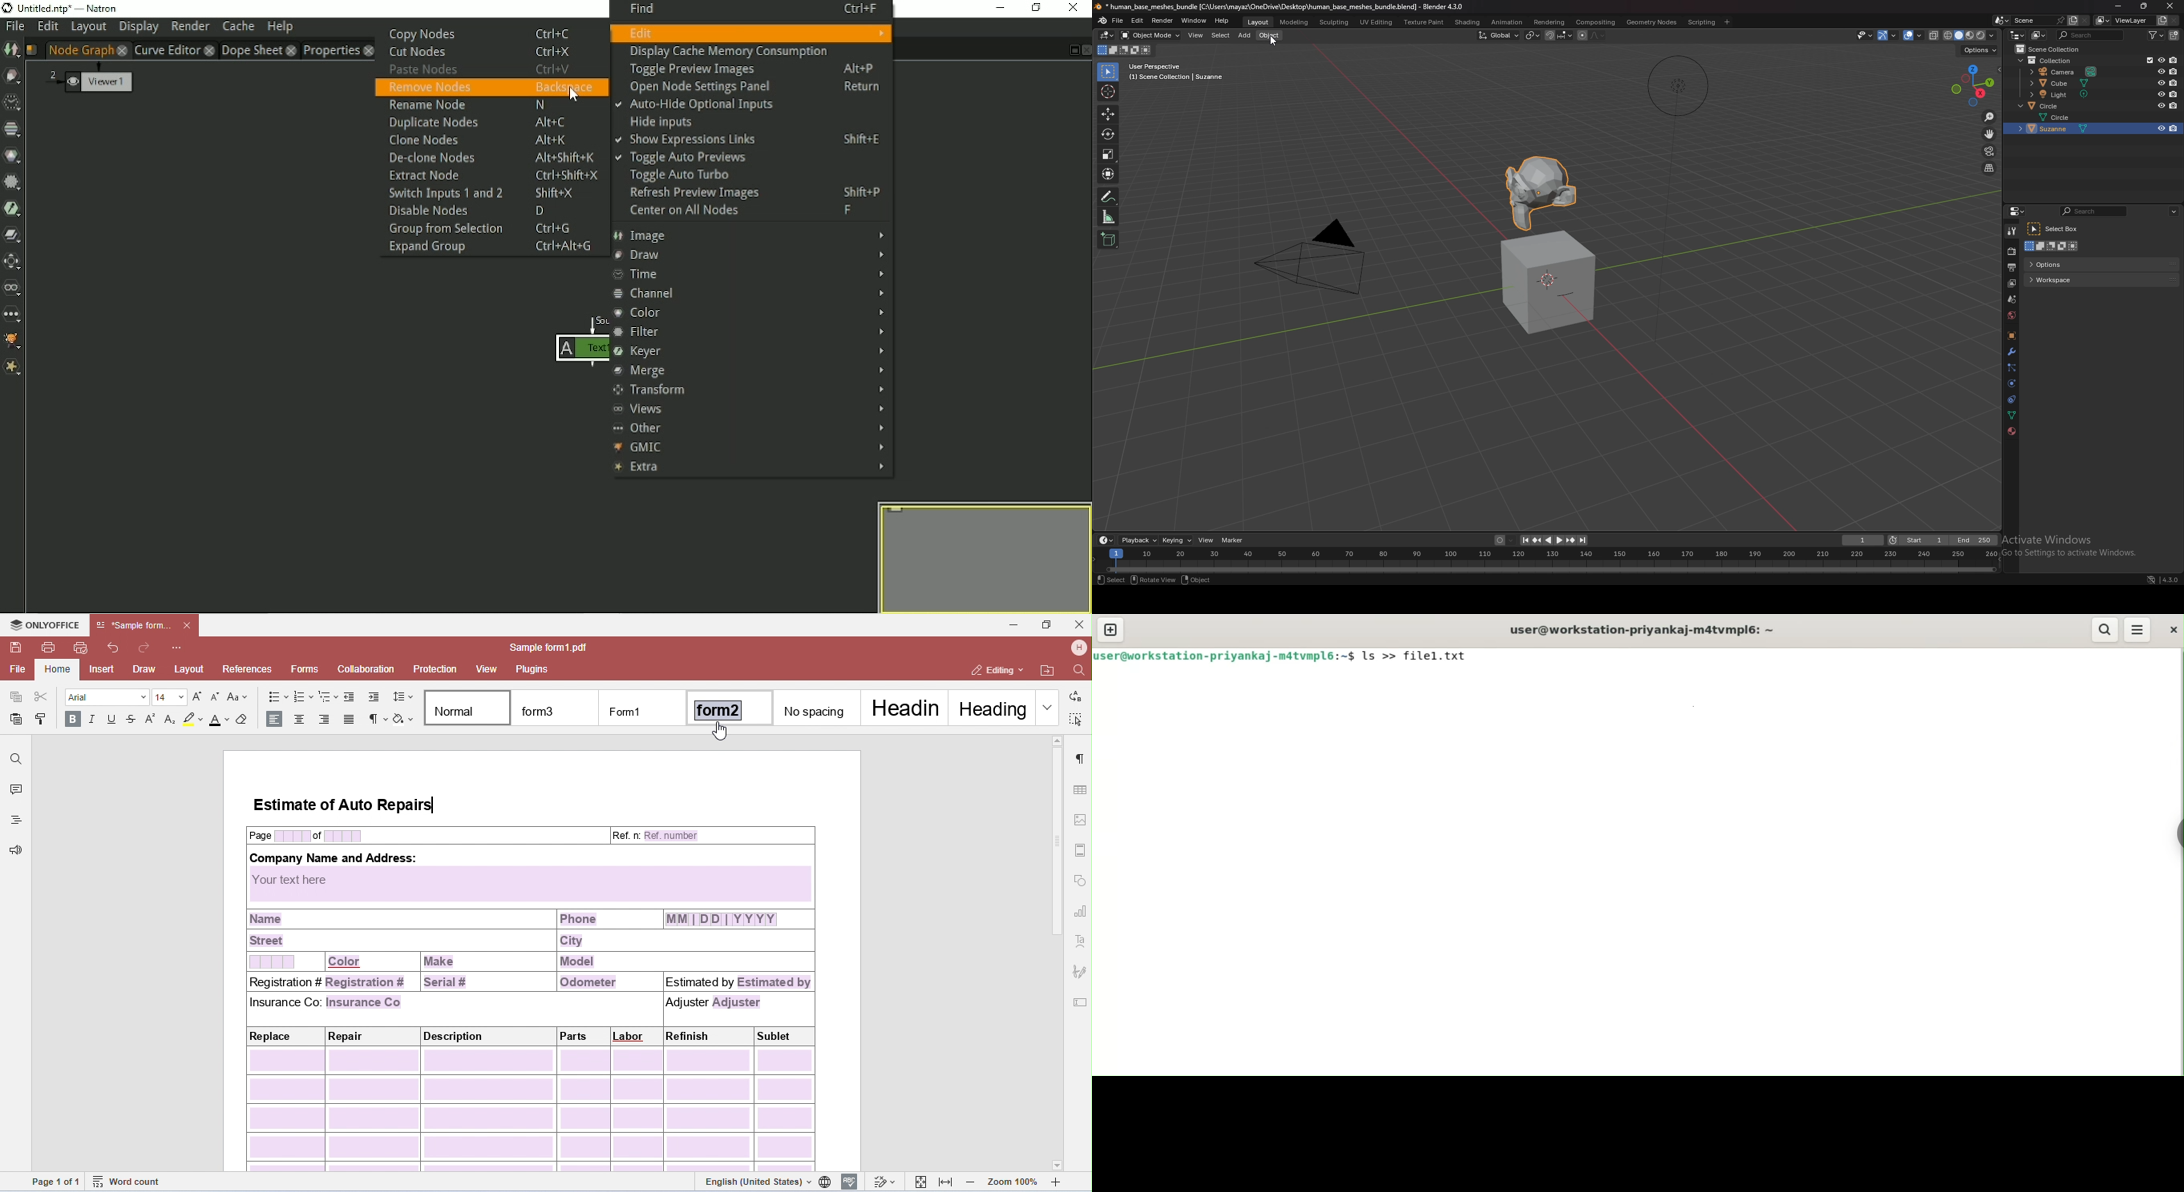  I want to click on Group from Selection, so click(490, 229).